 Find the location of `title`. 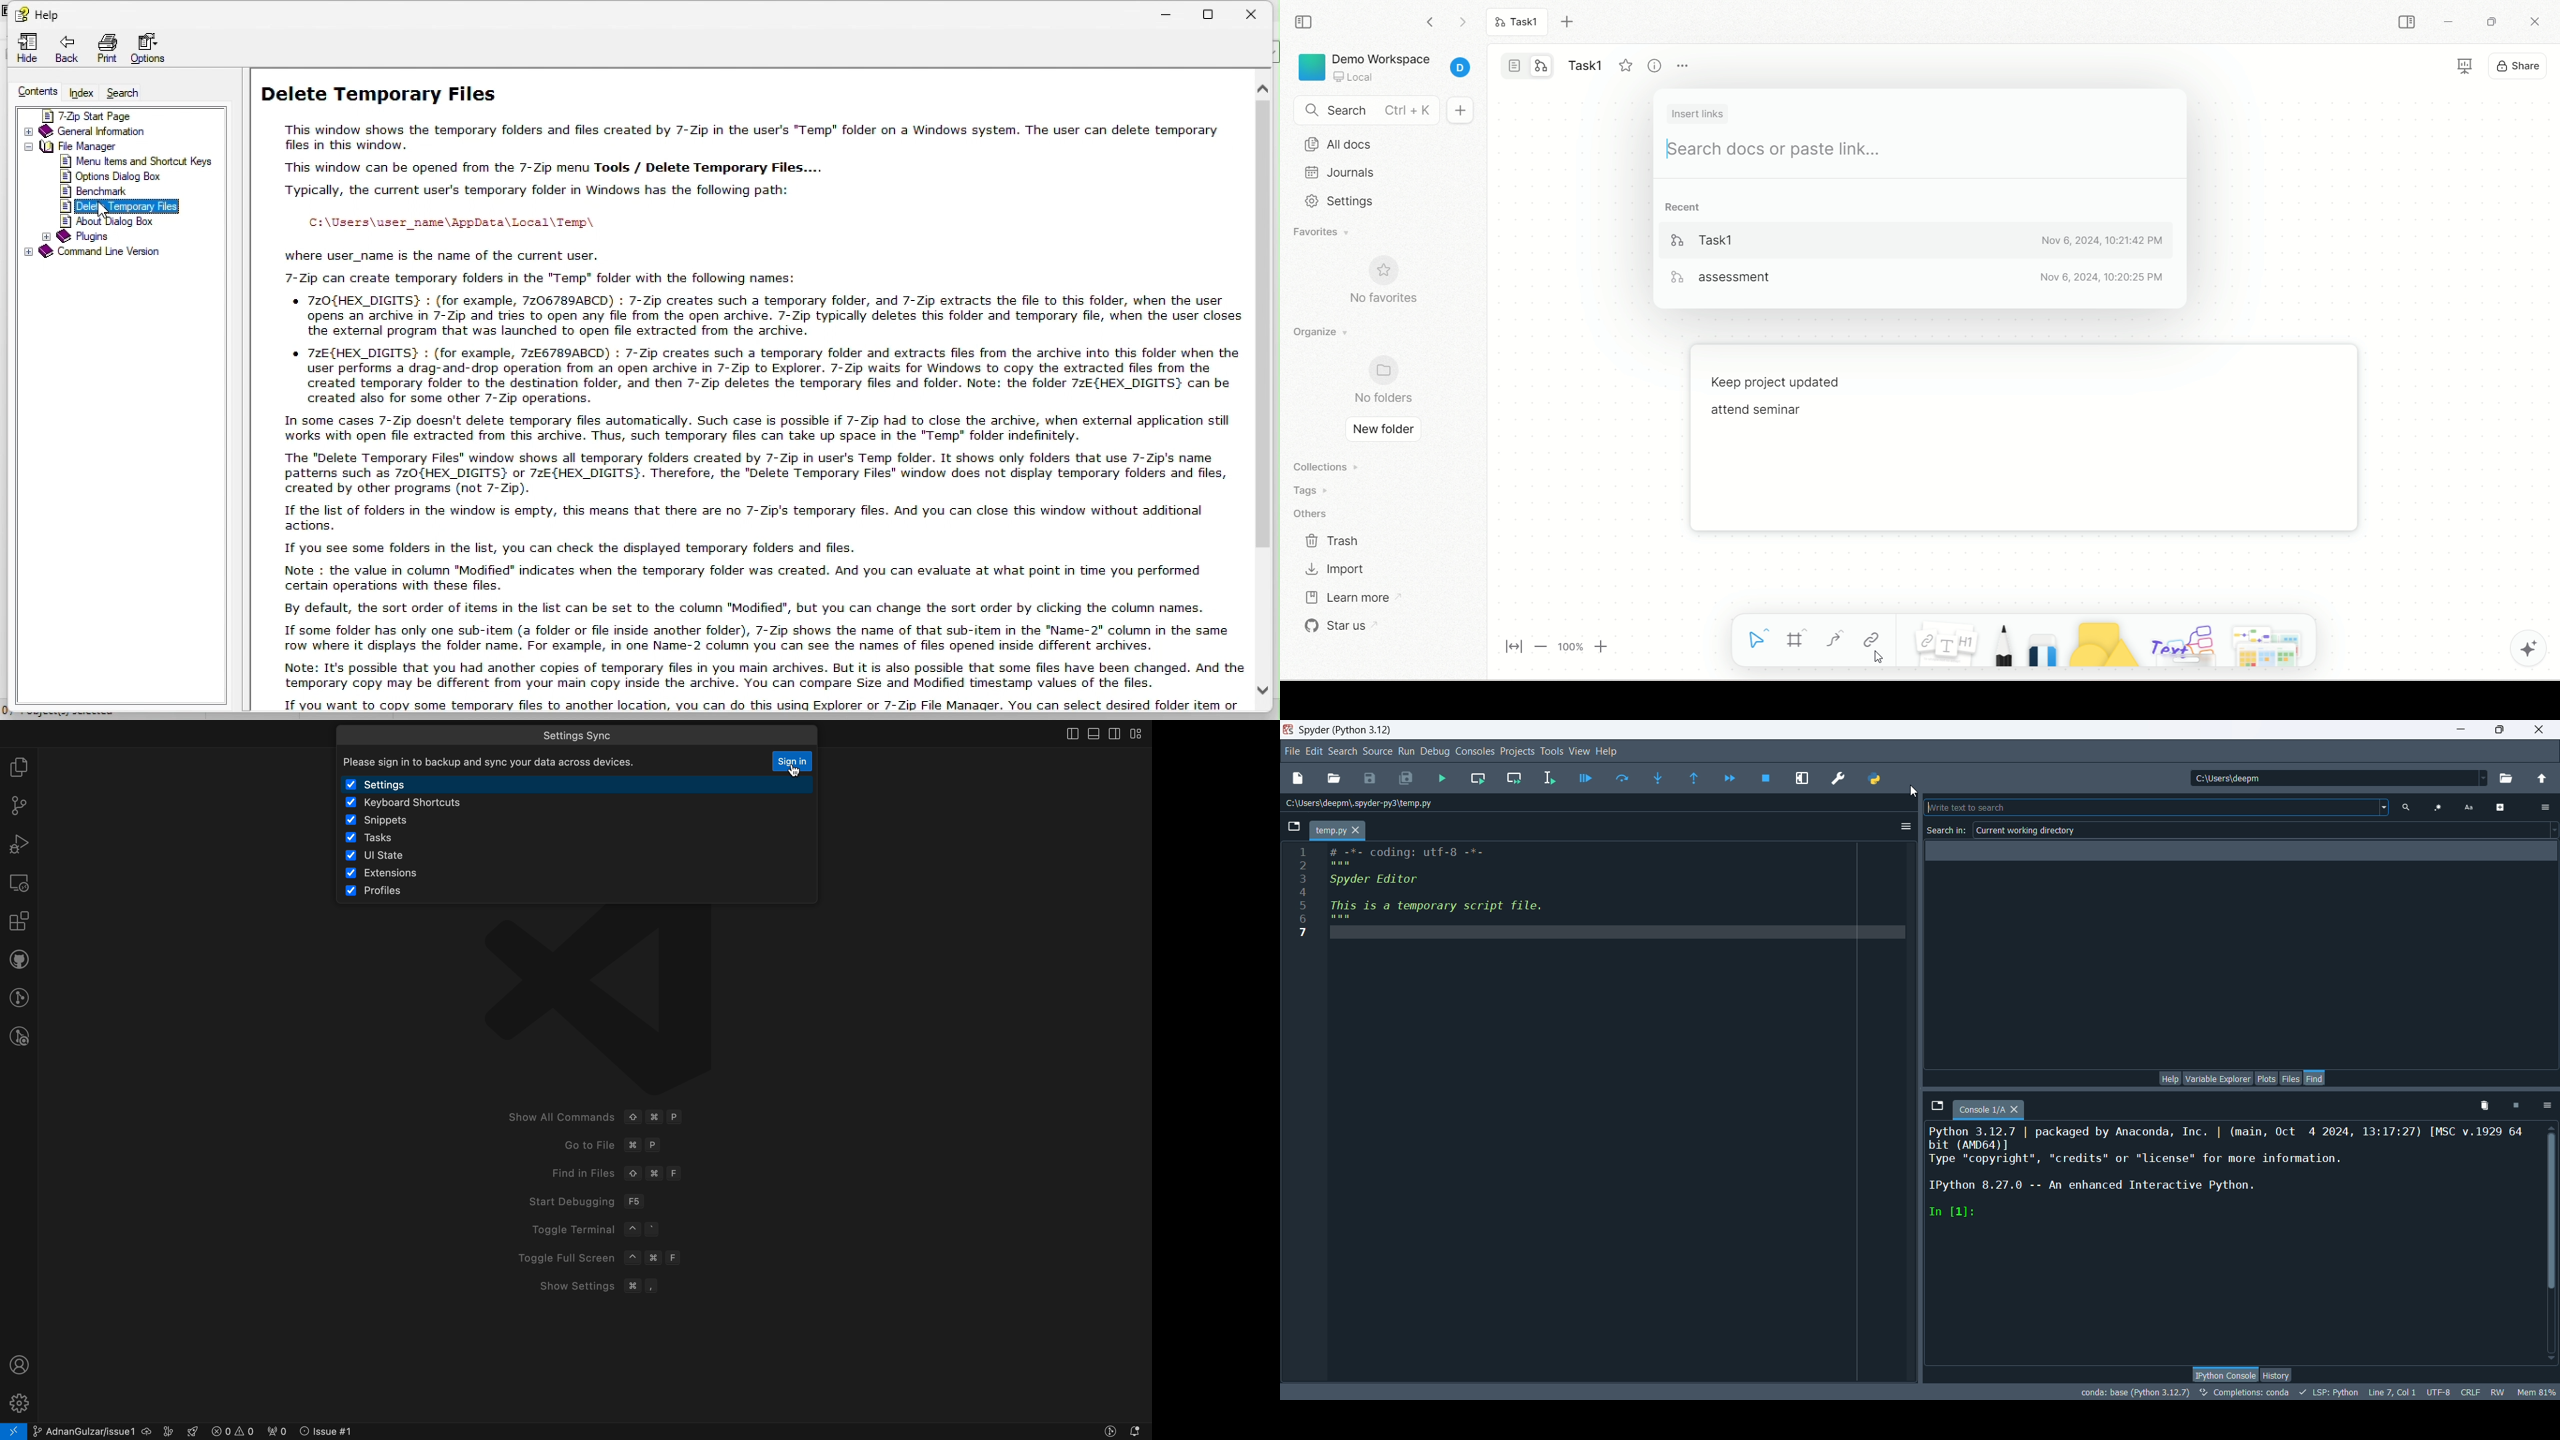

title is located at coordinates (1583, 62).